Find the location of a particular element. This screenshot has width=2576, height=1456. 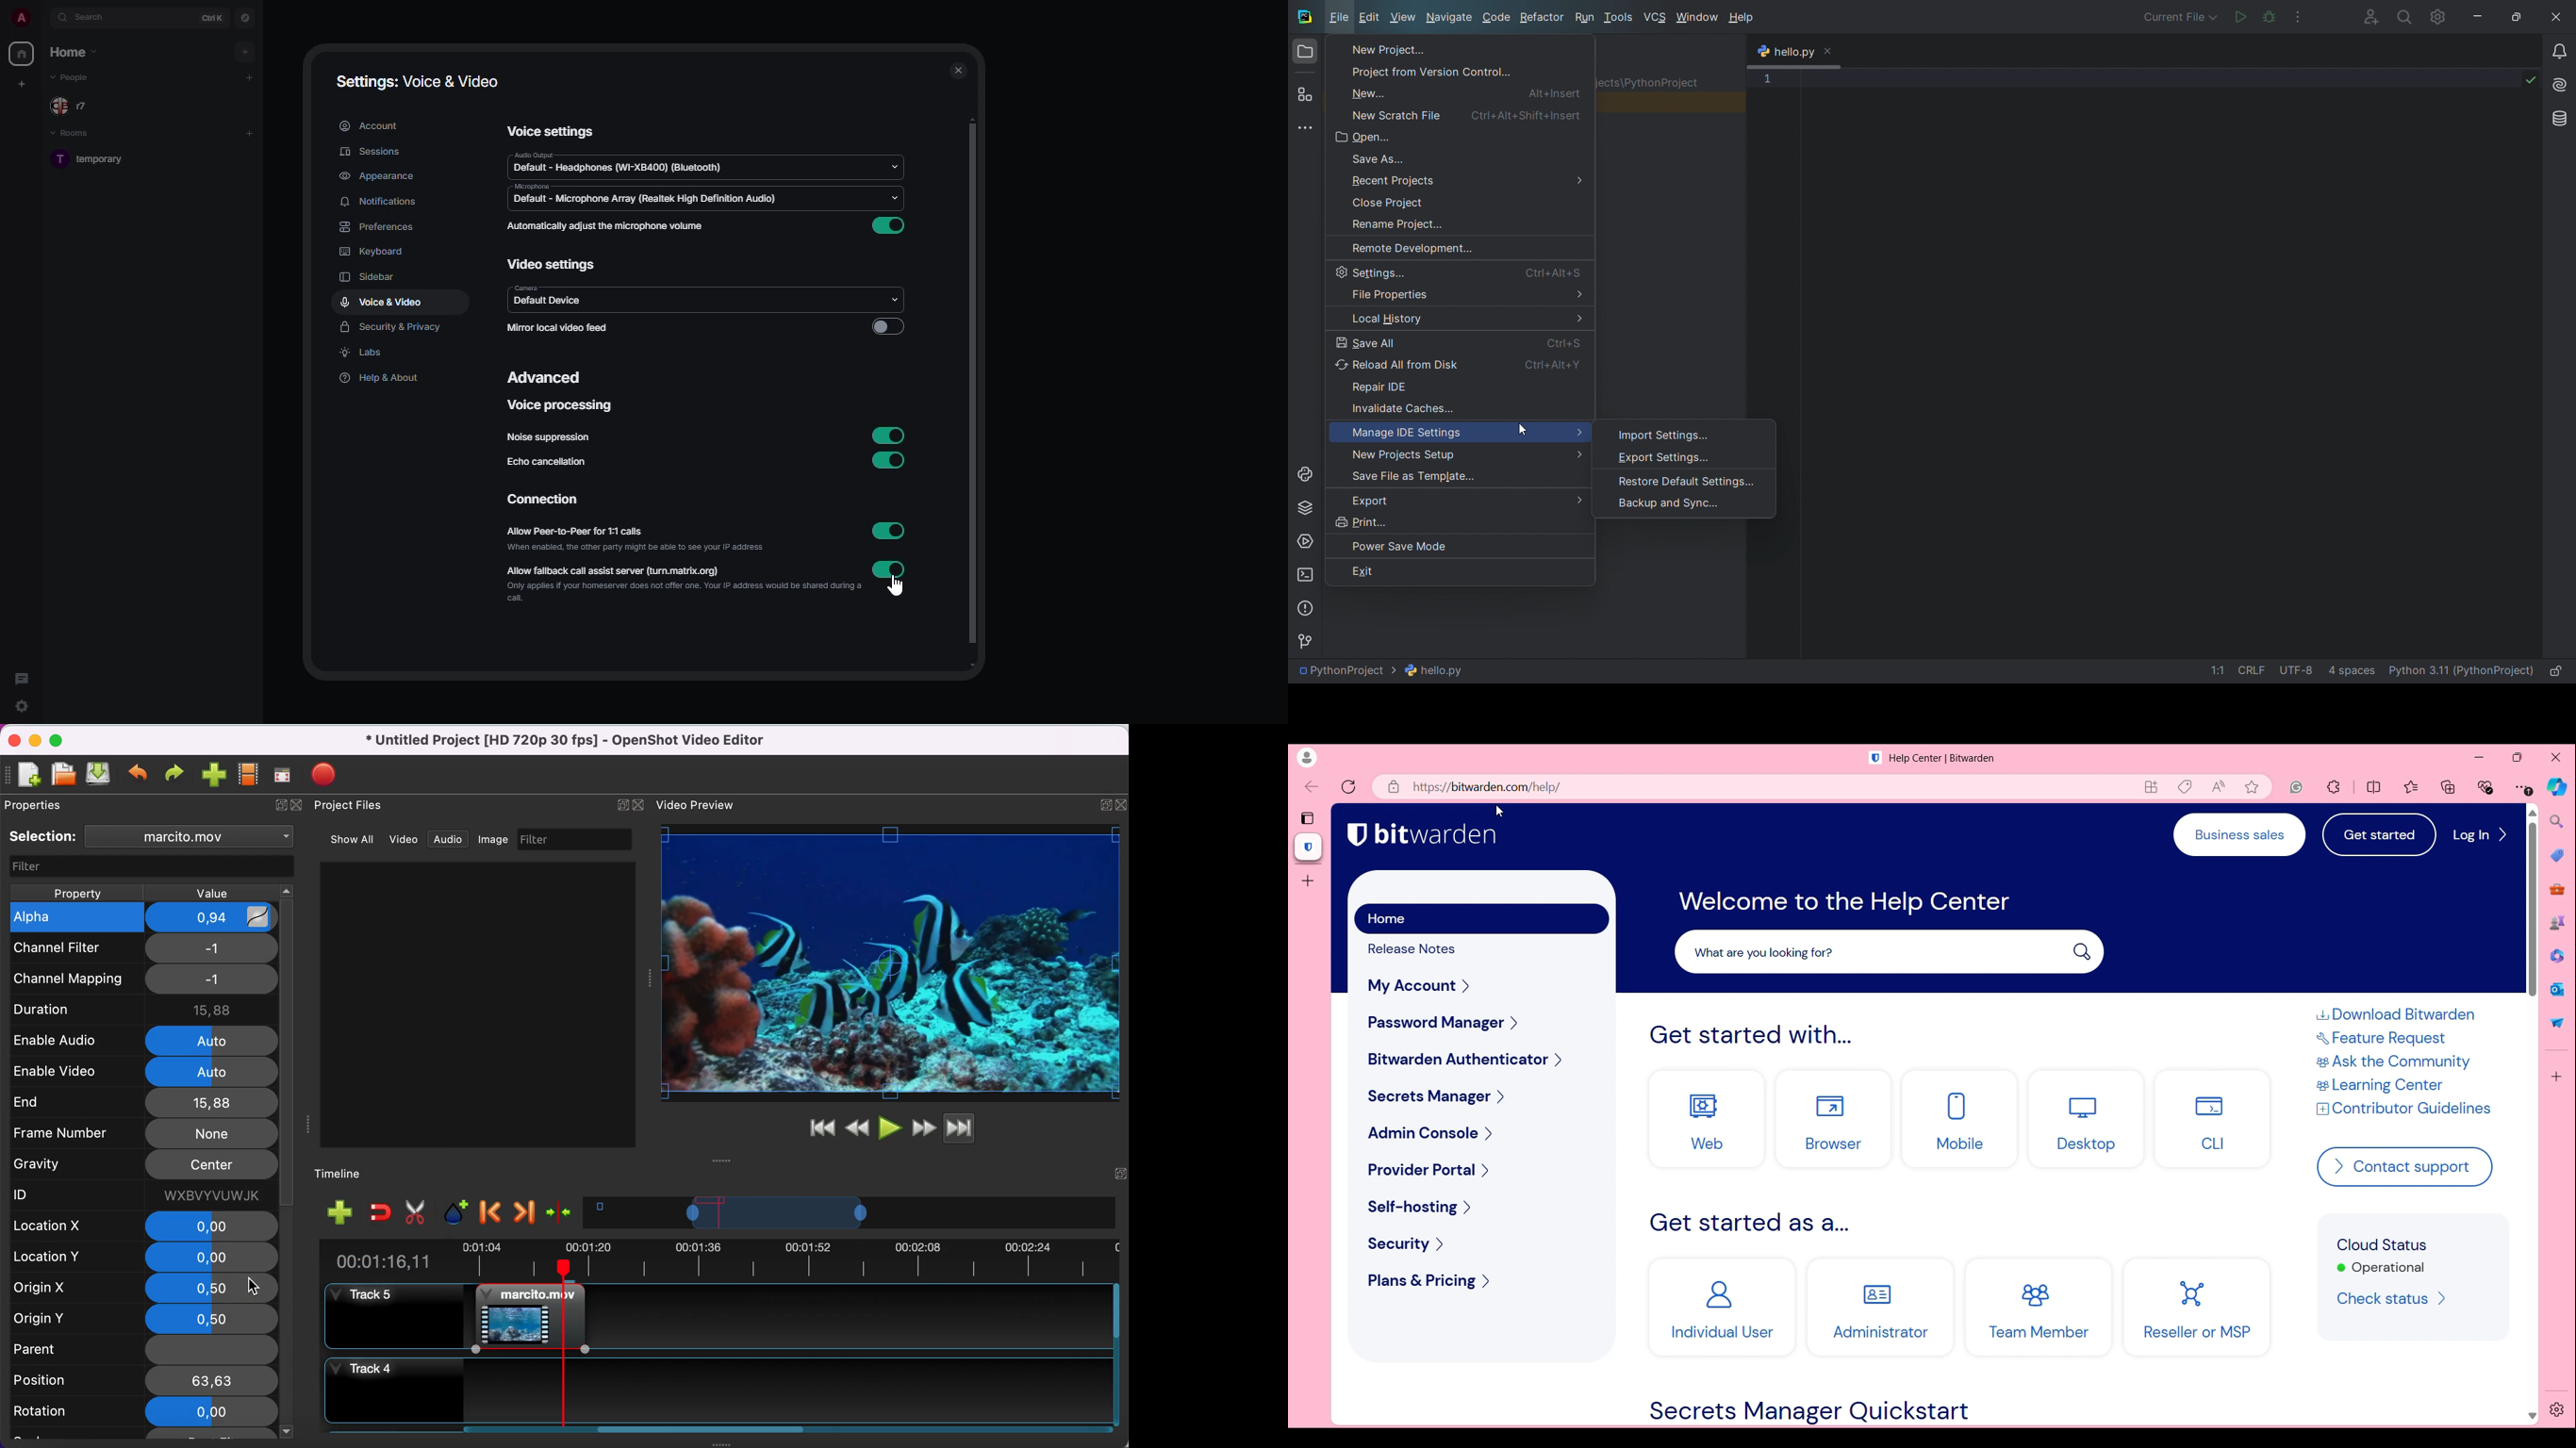

Extensions is located at coordinates (2334, 787).